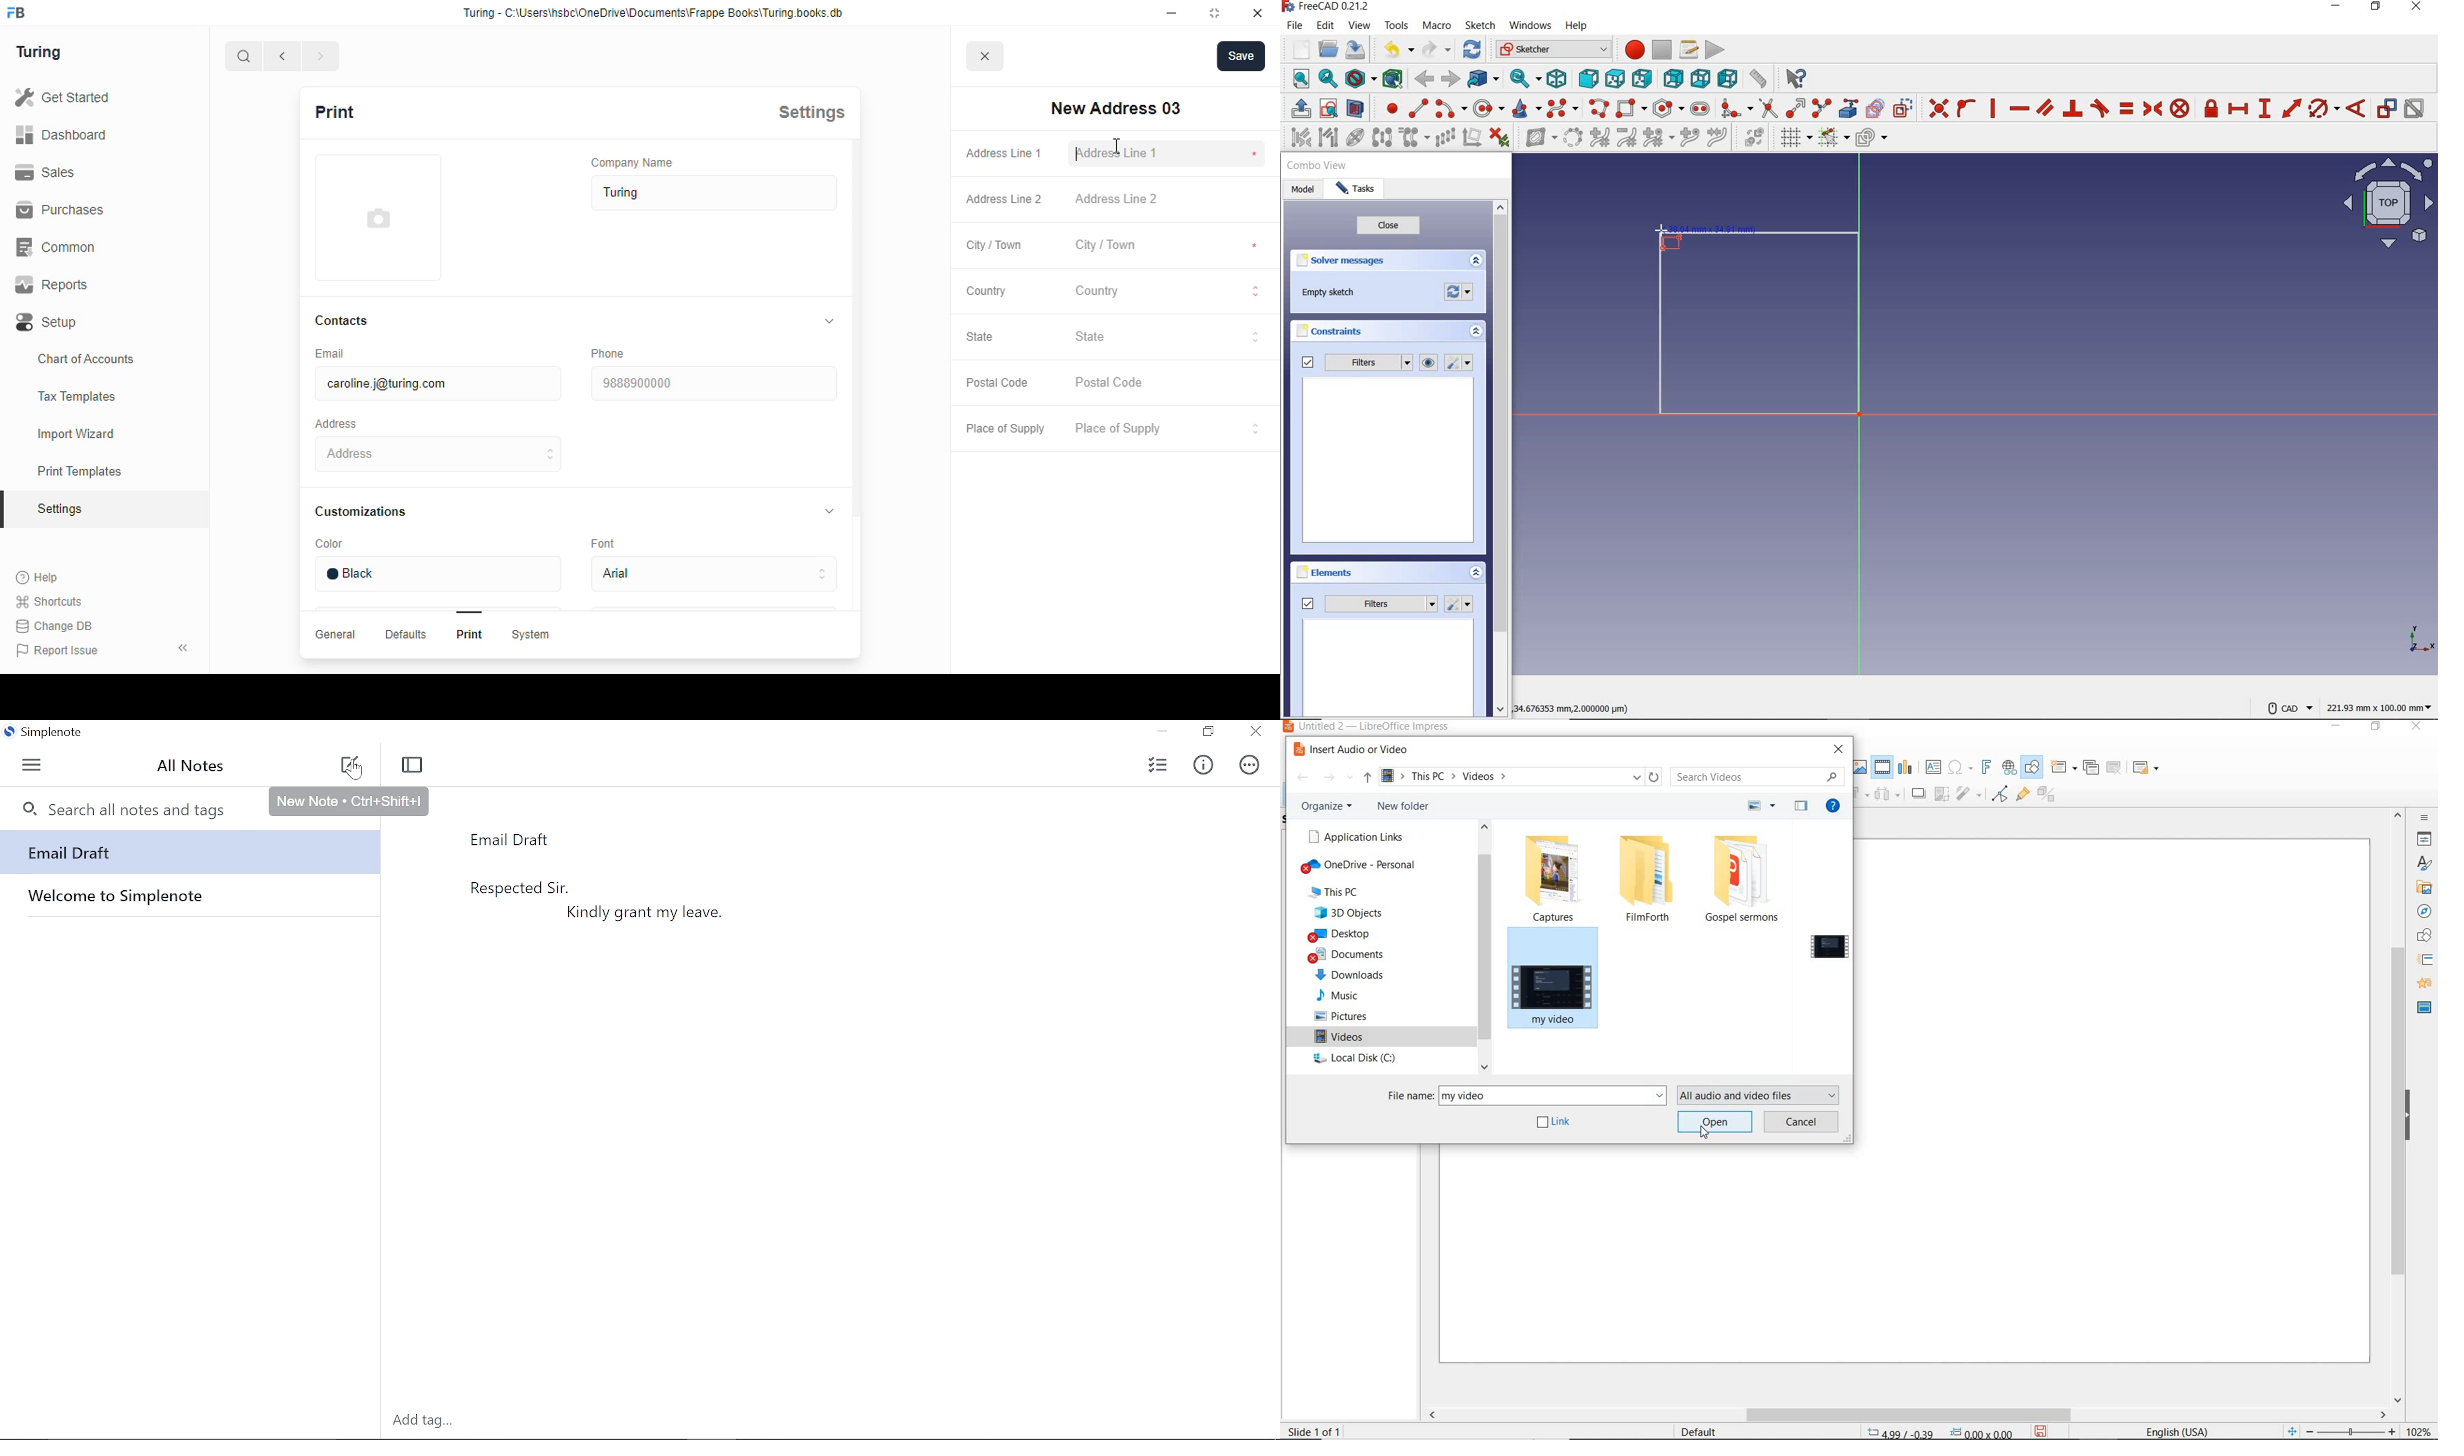 This screenshot has height=1456, width=2464. Describe the element at coordinates (1577, 705) in the screenshot. I see `34.676353mm,2.000000 μm` at that location.